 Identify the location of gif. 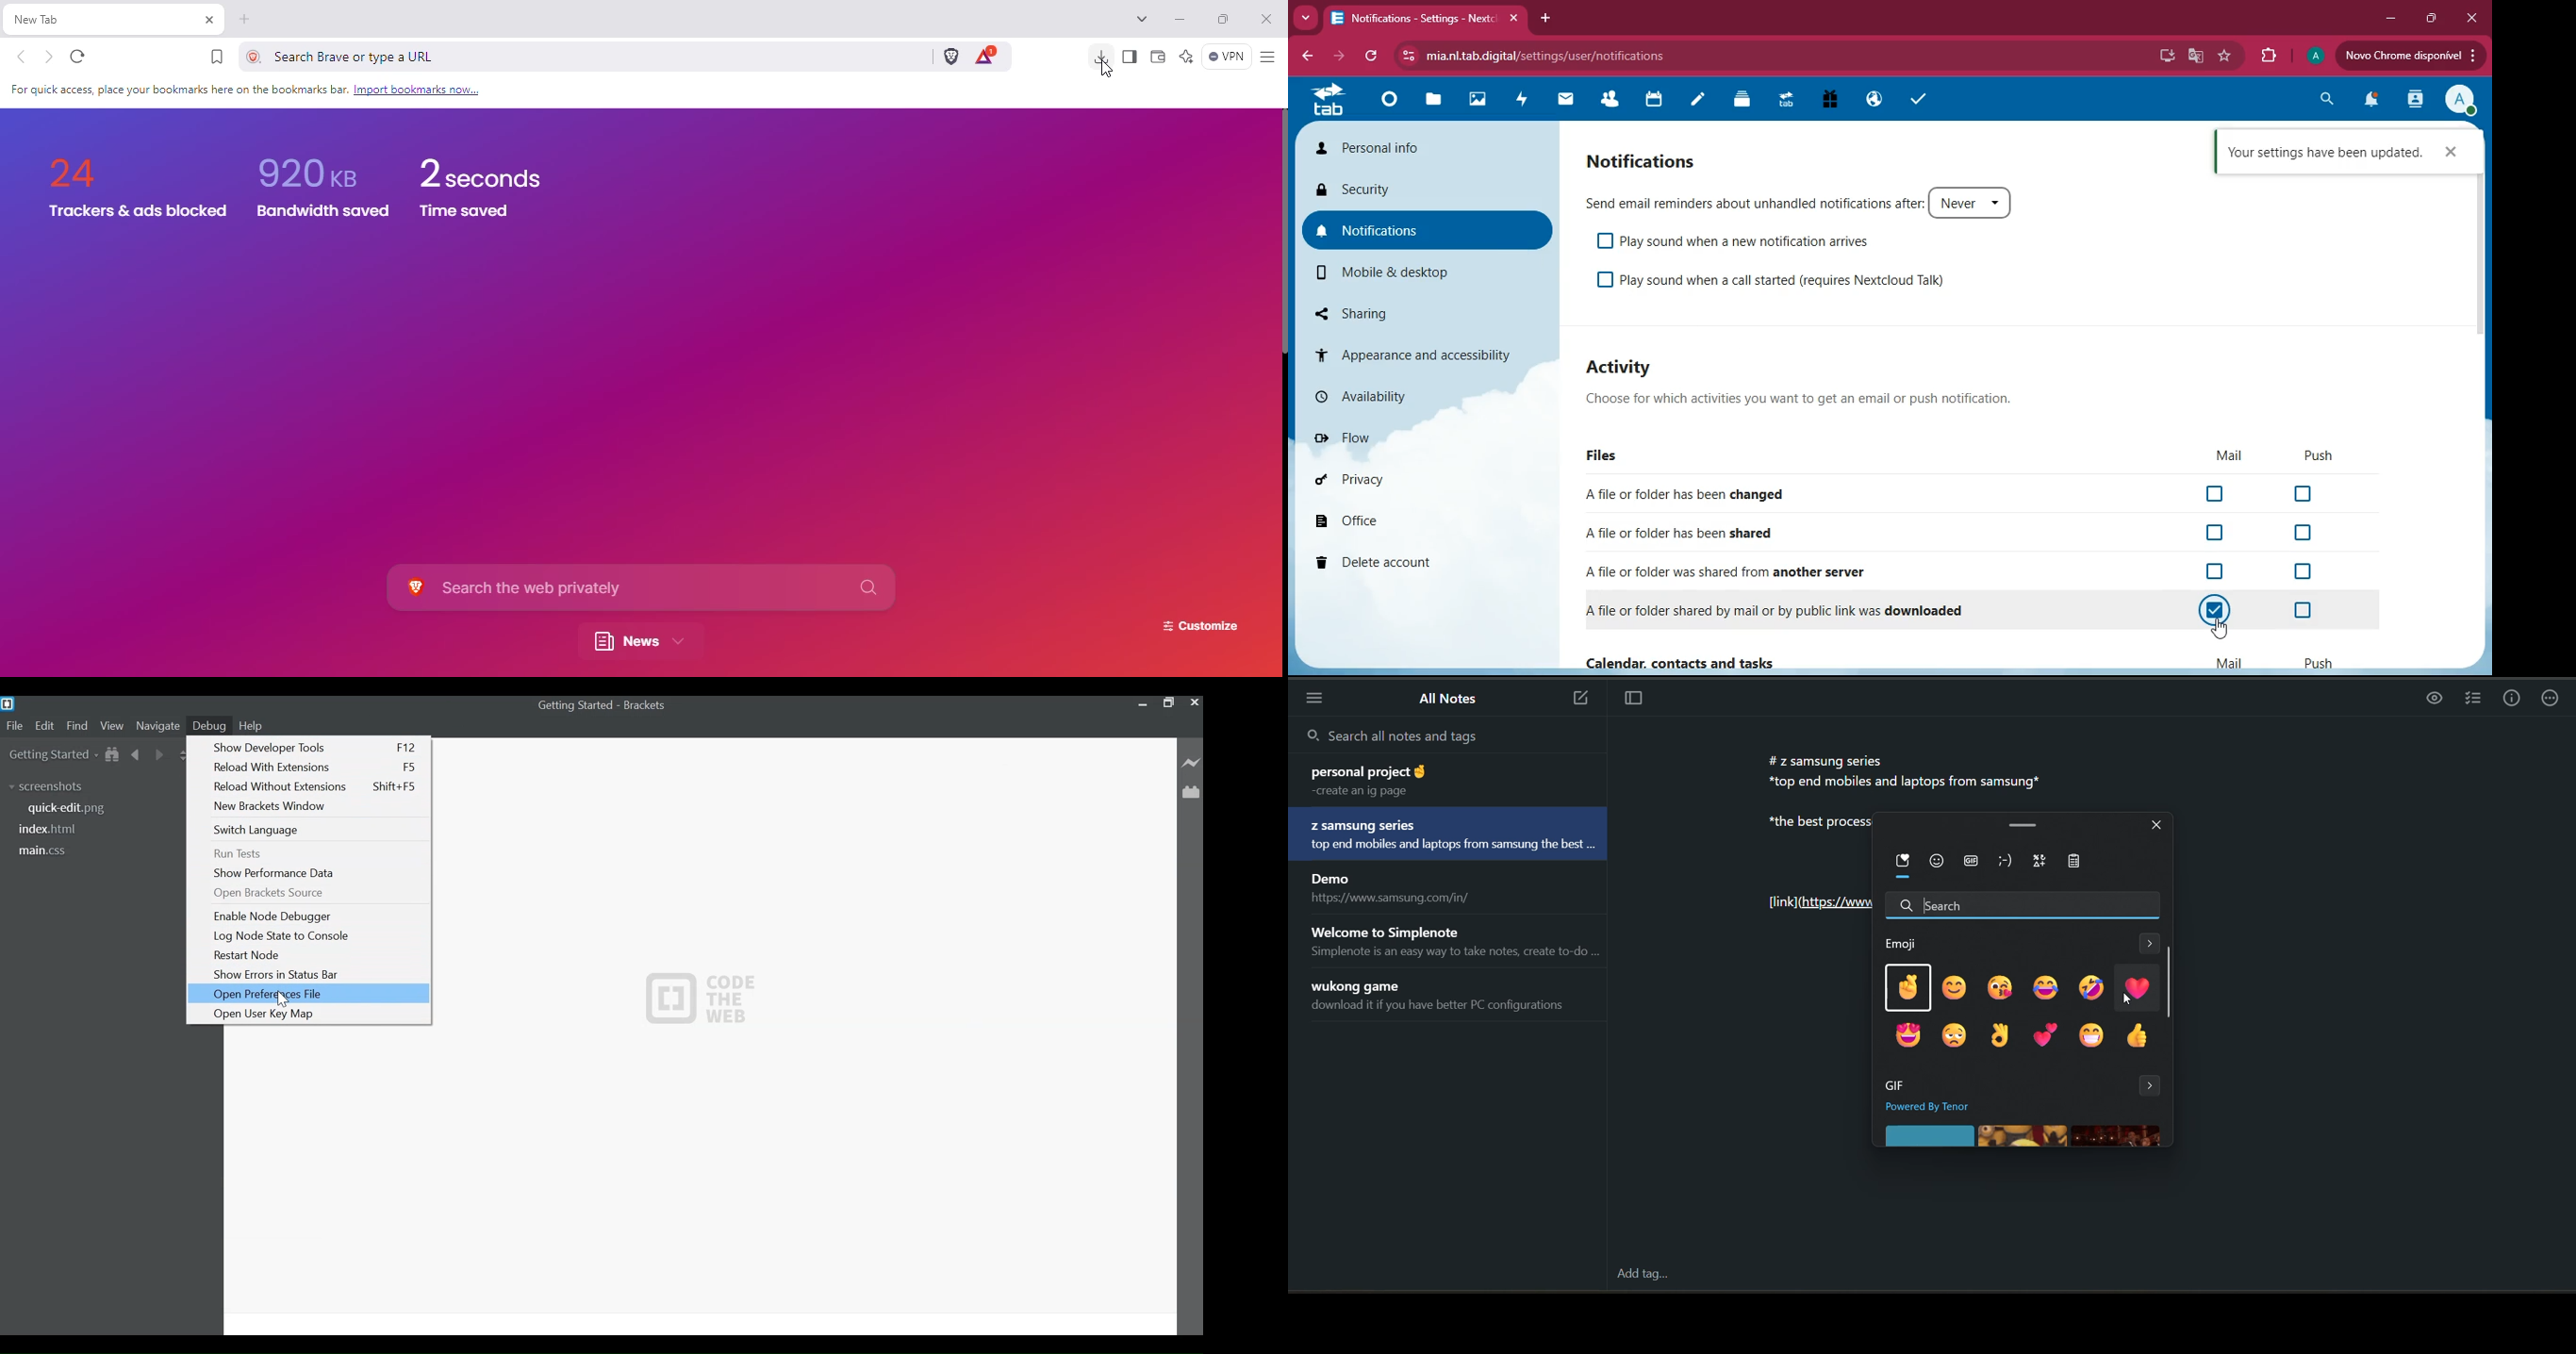
(2023, 1137).